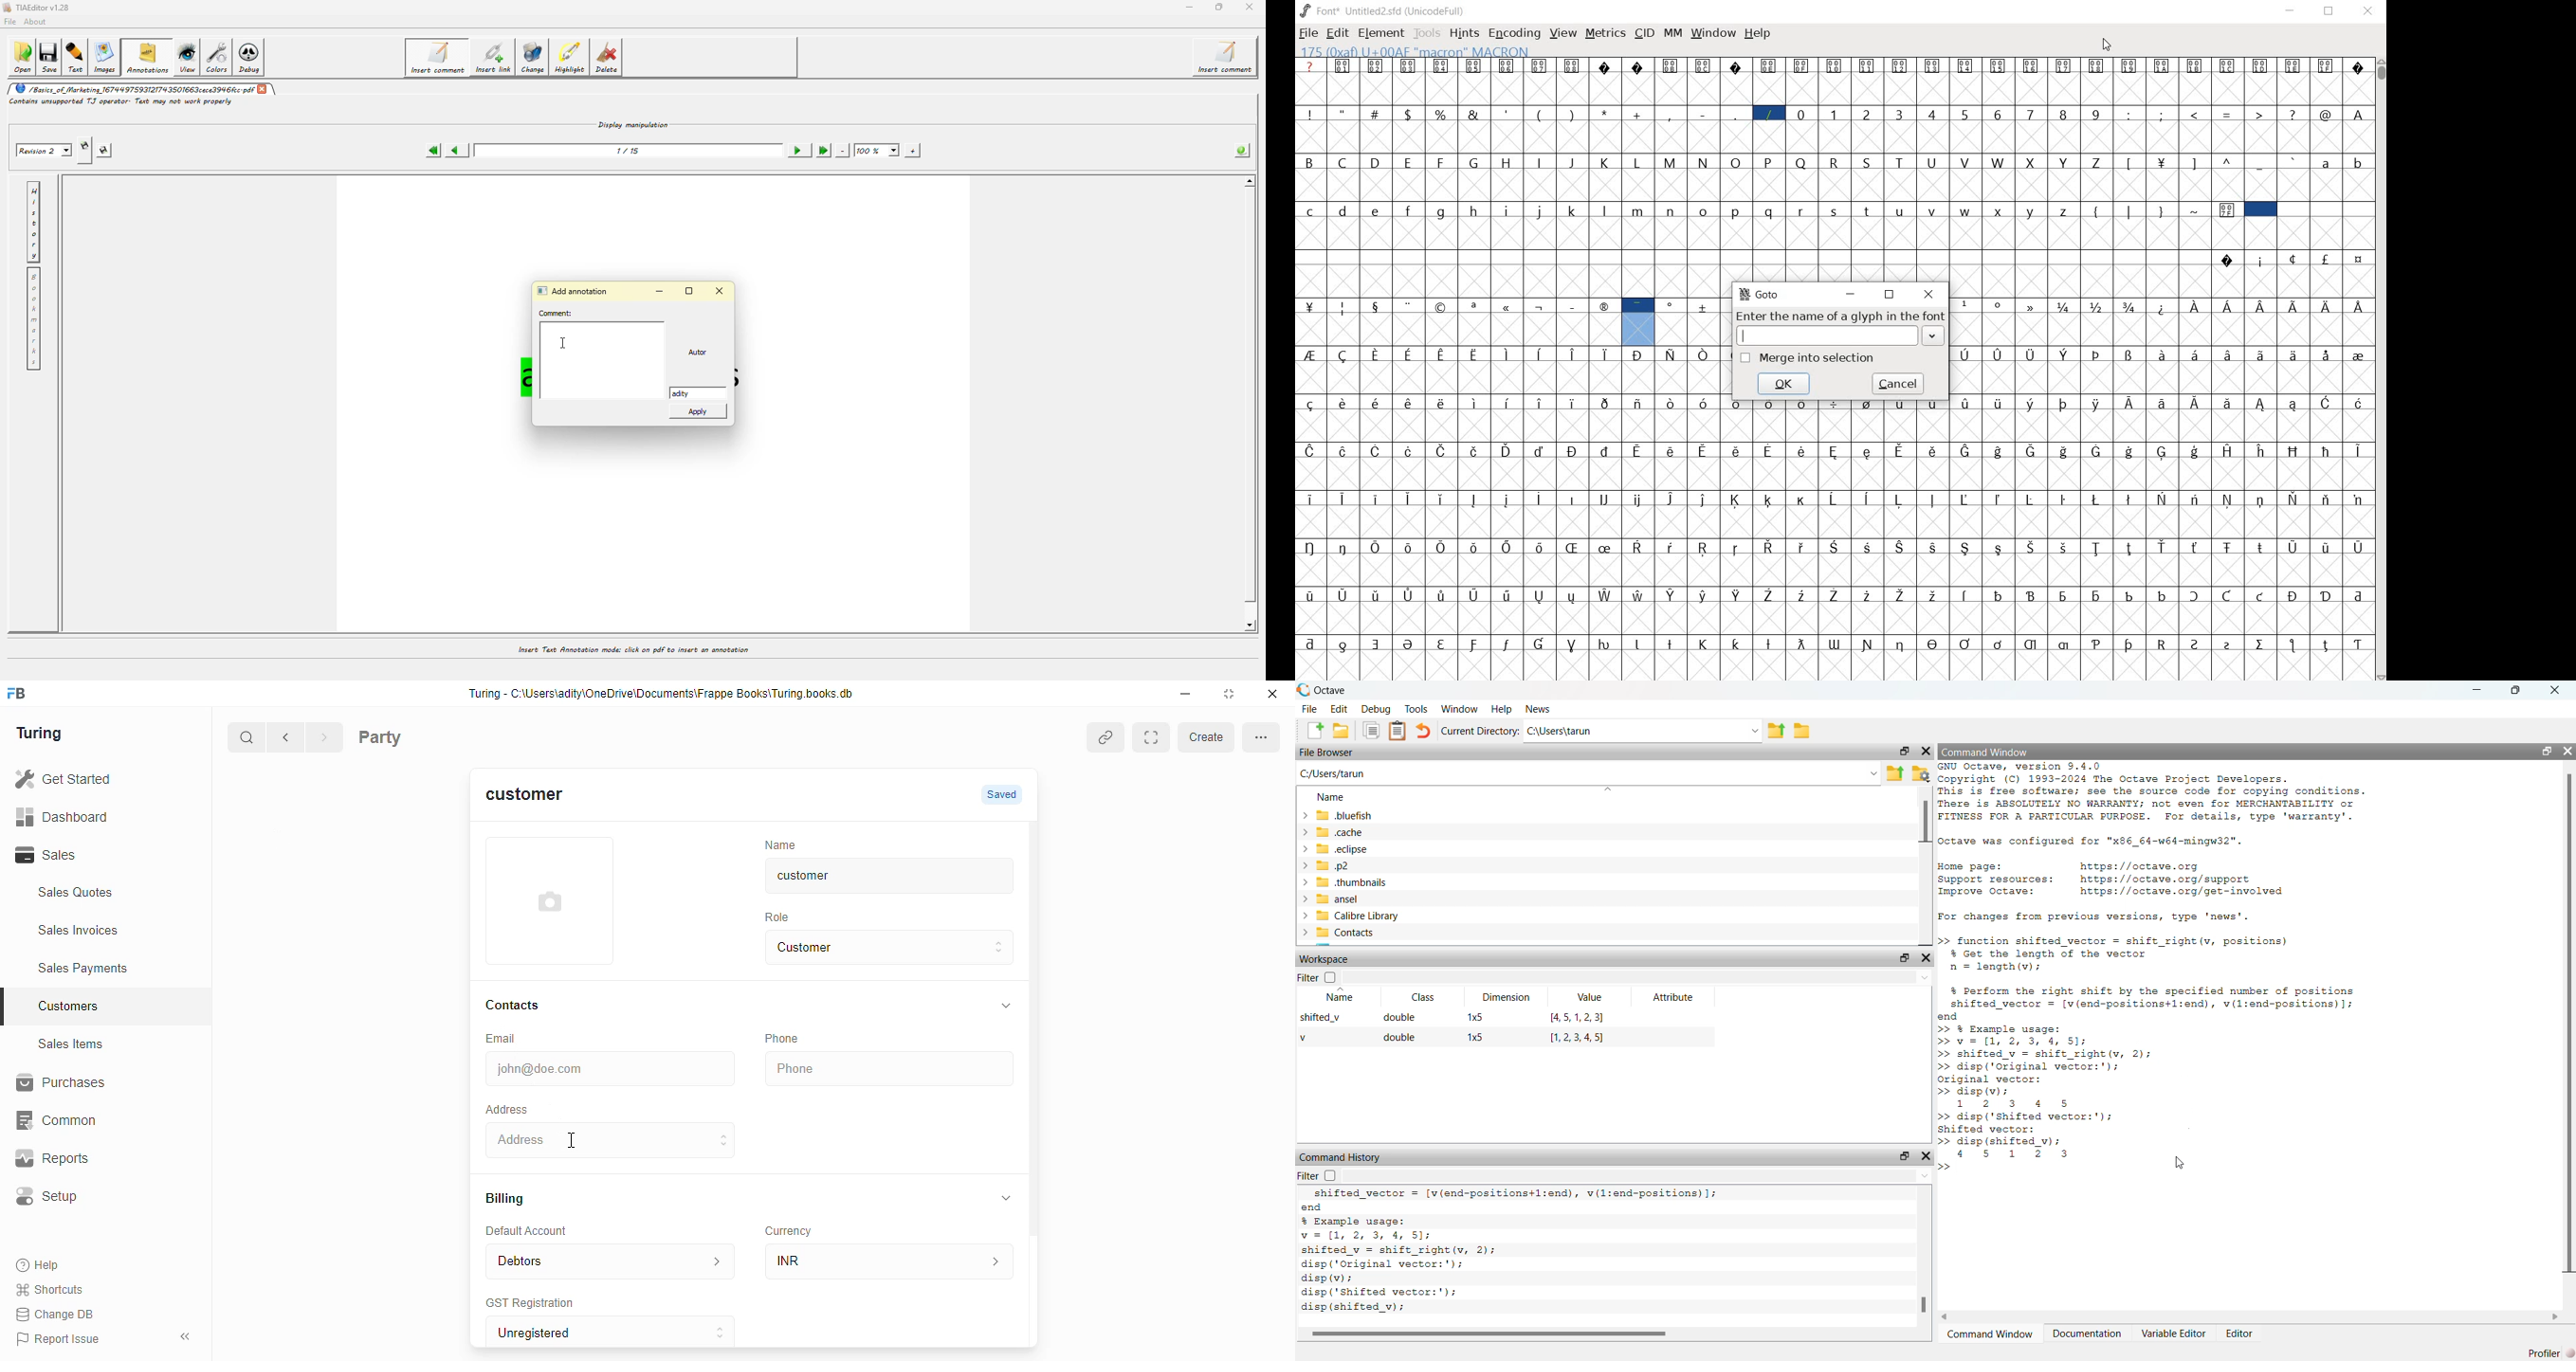 The width and height of the screenshot is (2576, 1372). I want to click on METRICS, so click(1605, 35).